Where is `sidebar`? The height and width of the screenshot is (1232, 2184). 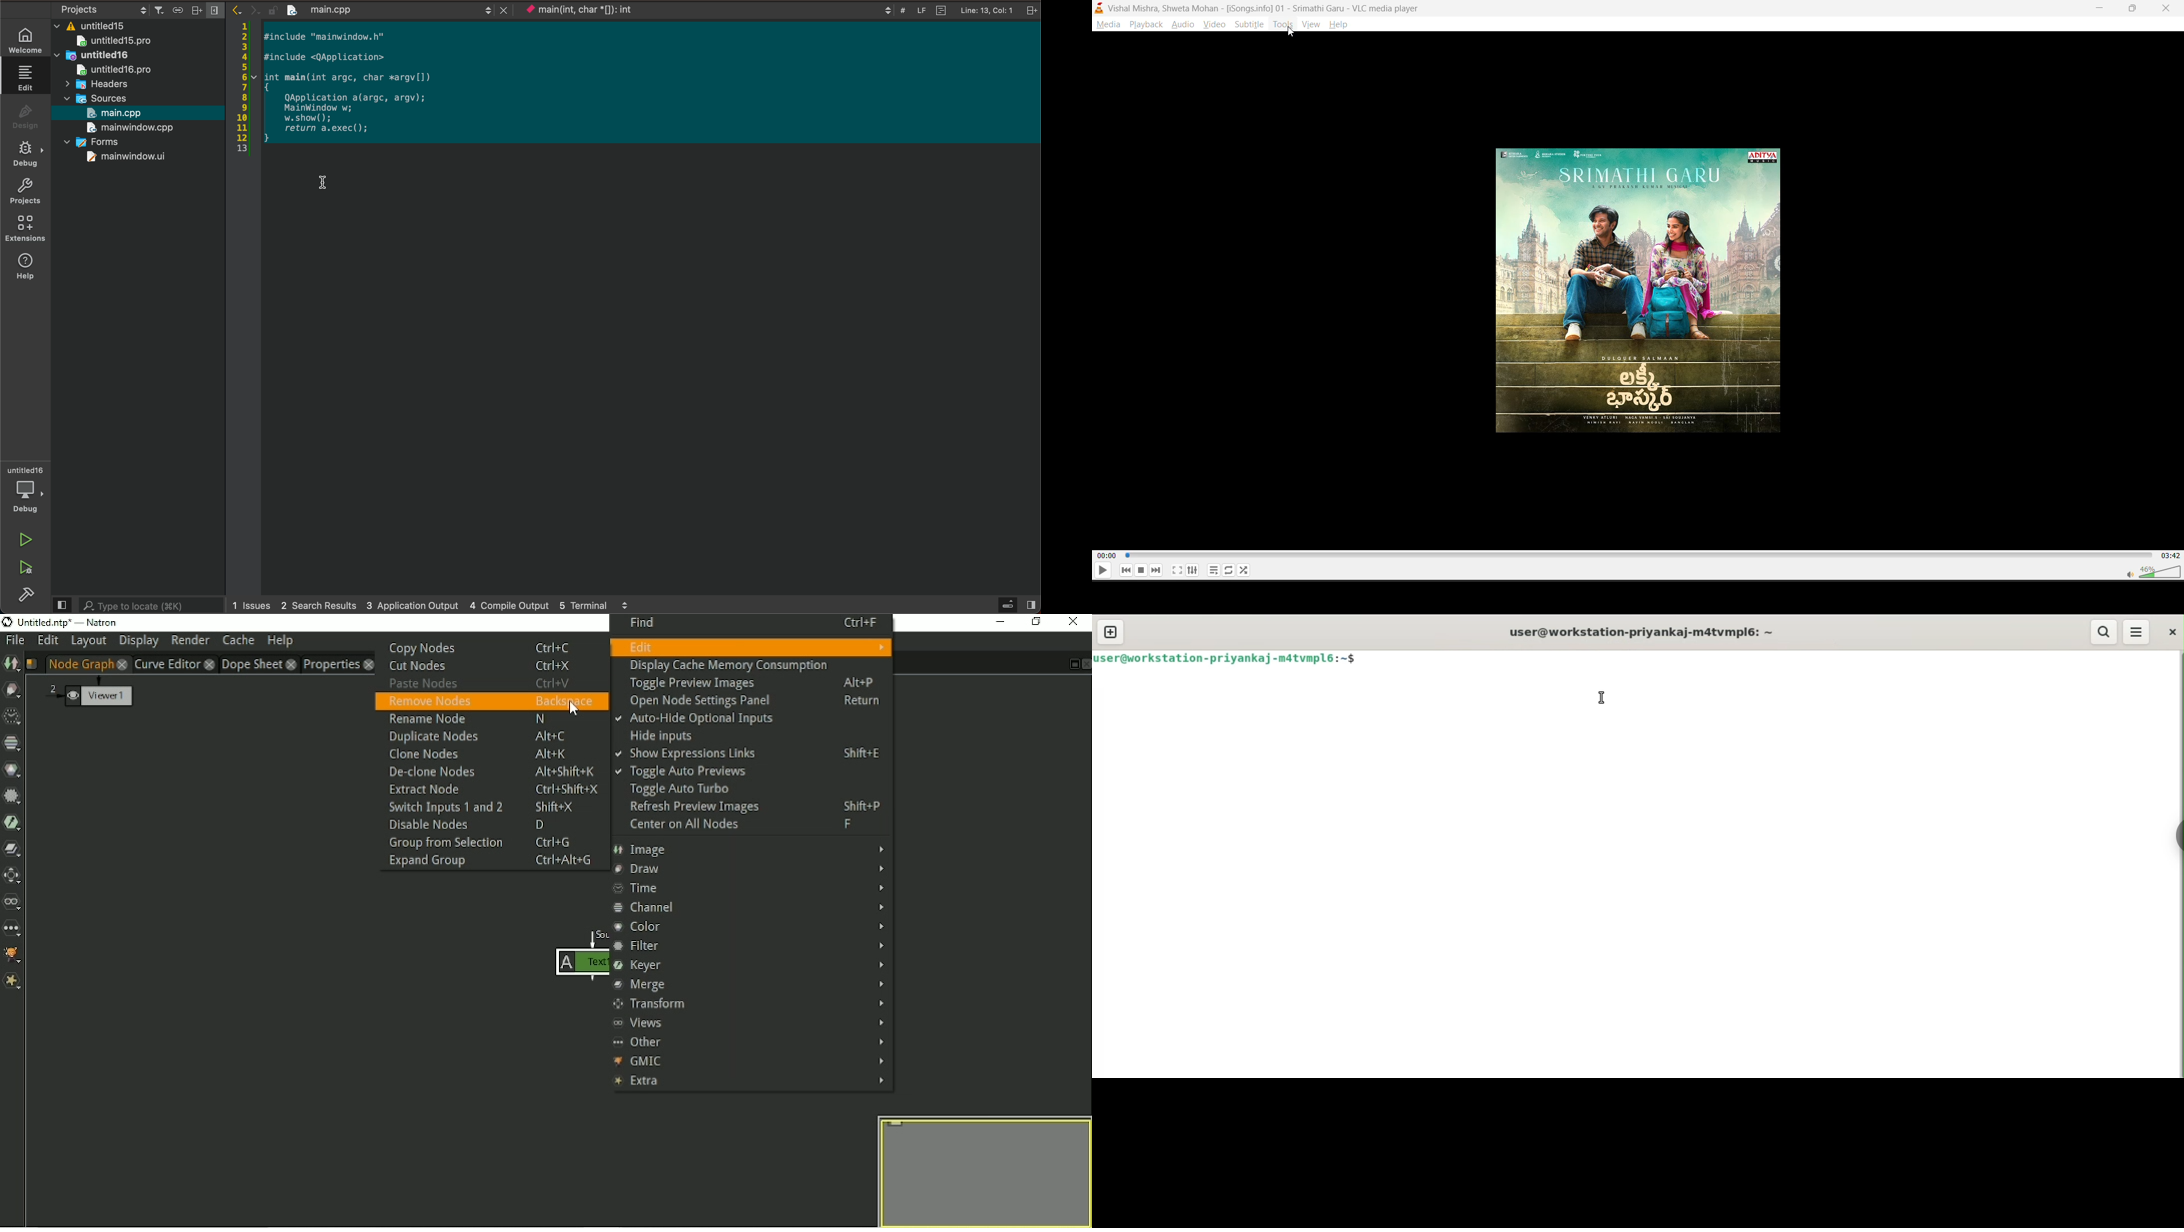
sidebar is located at coordinates (2178, 837).